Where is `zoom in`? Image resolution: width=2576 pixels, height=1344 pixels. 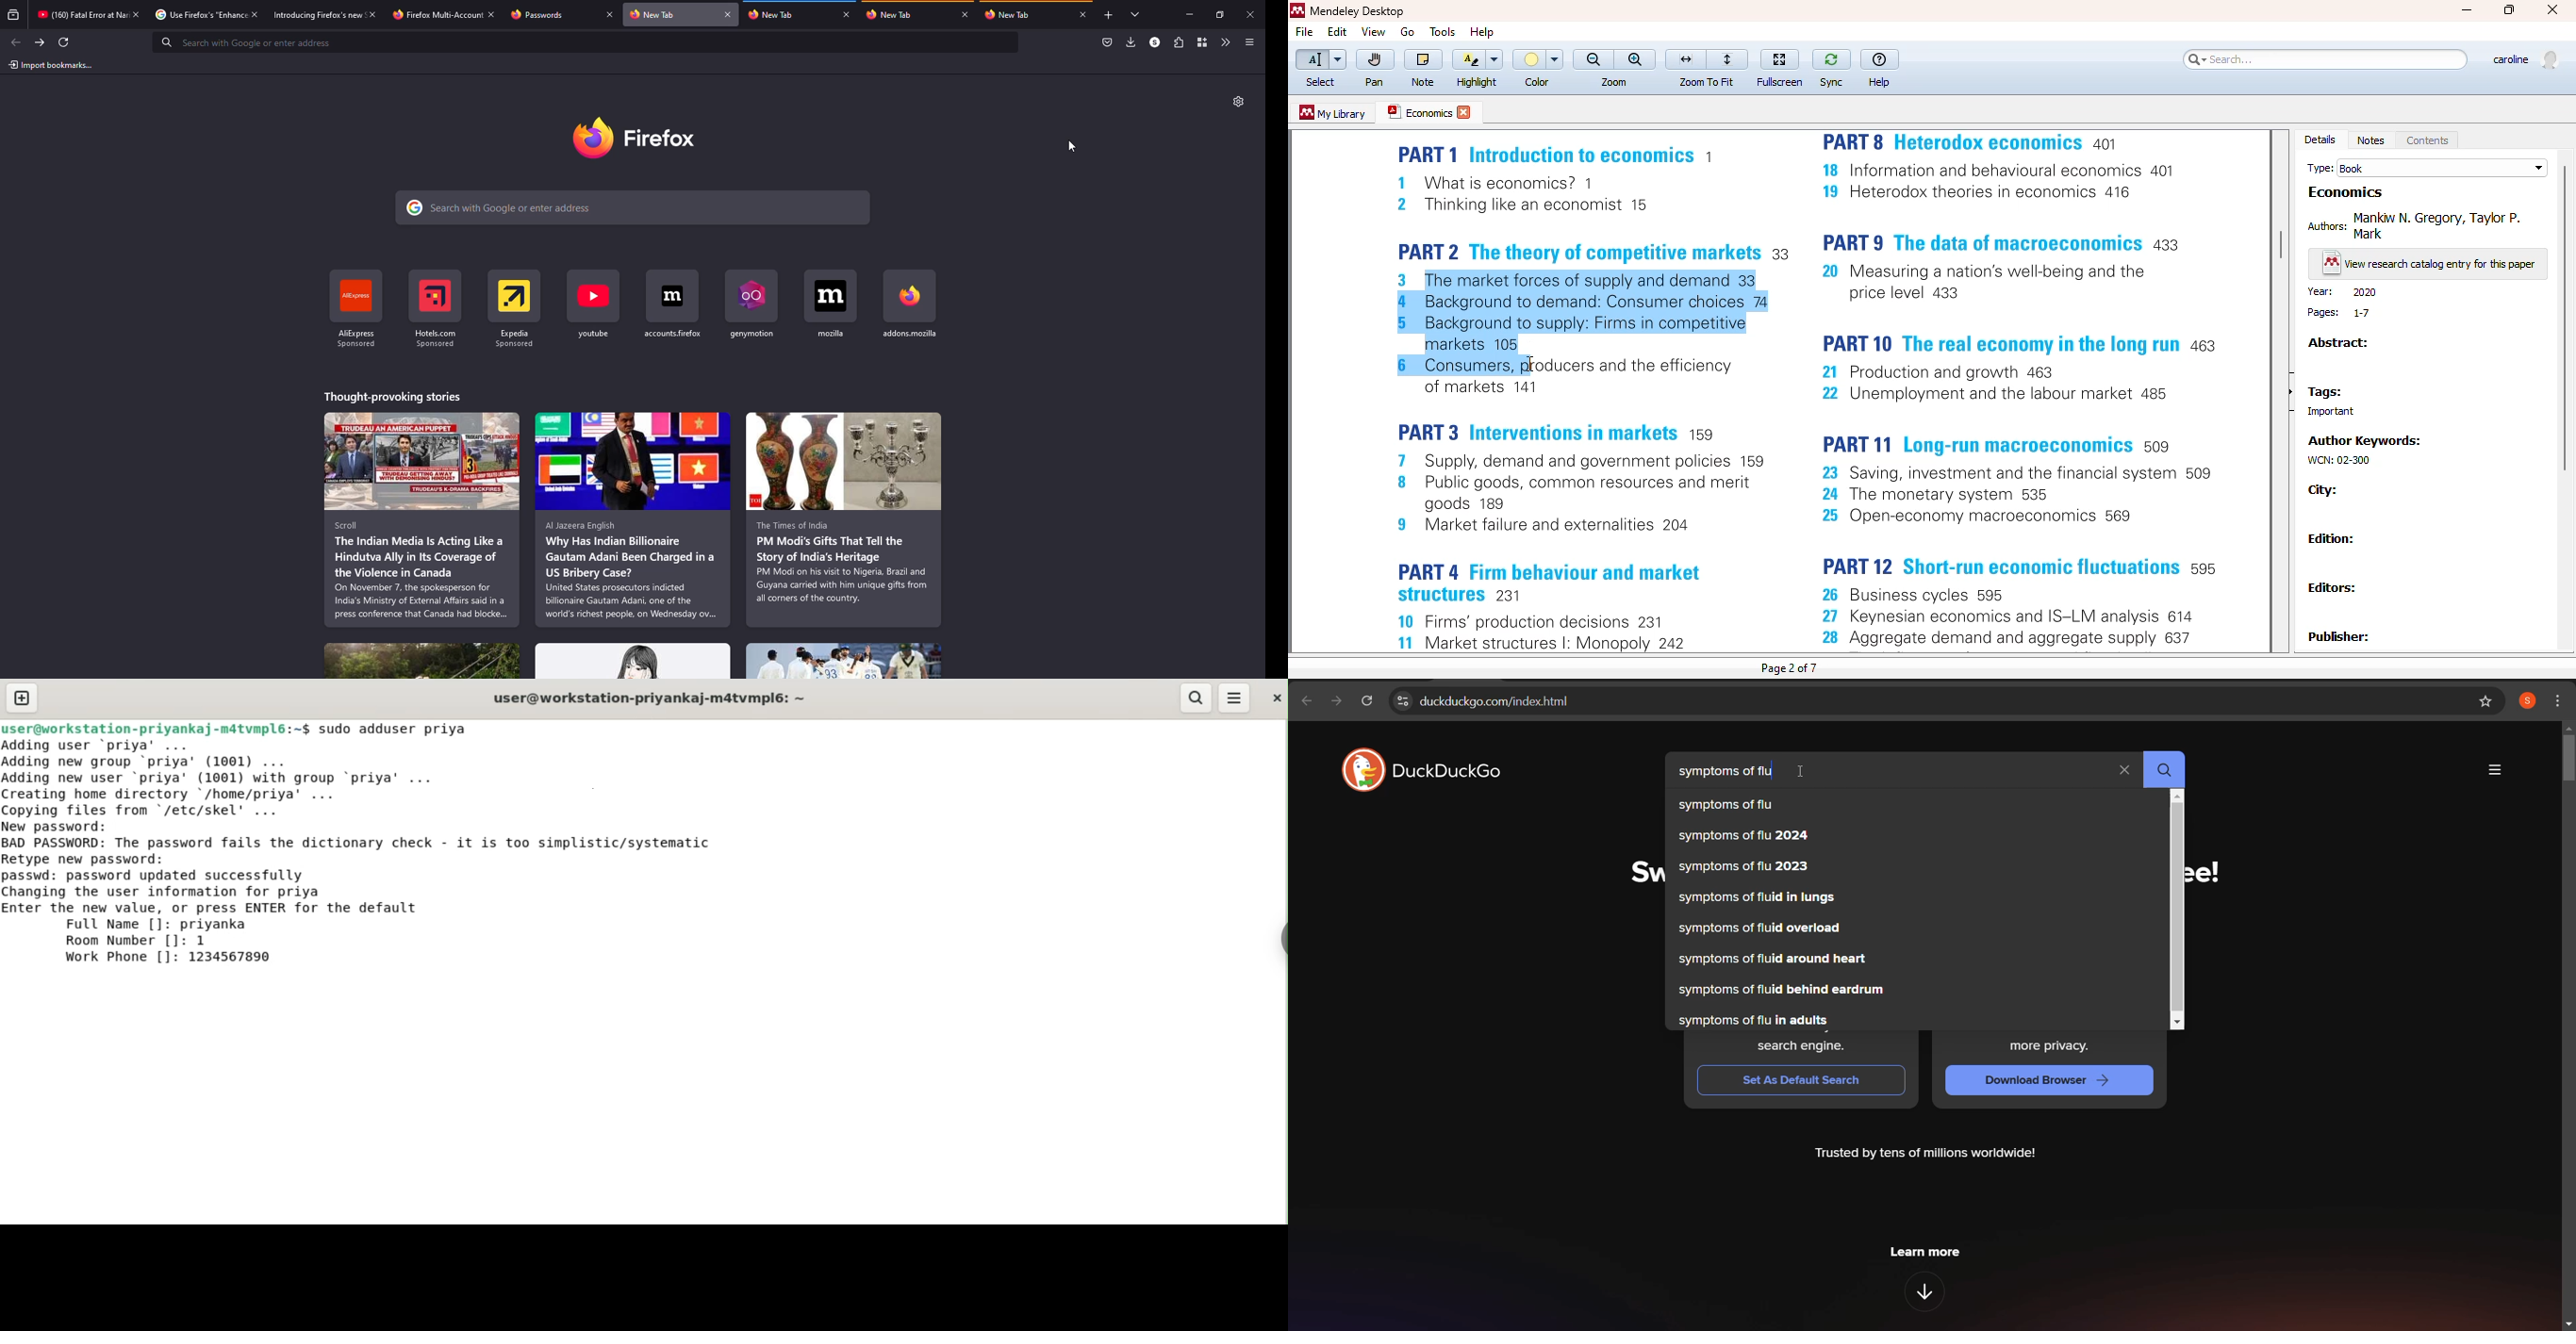
zoom in is located at coordinates (1636, 59).